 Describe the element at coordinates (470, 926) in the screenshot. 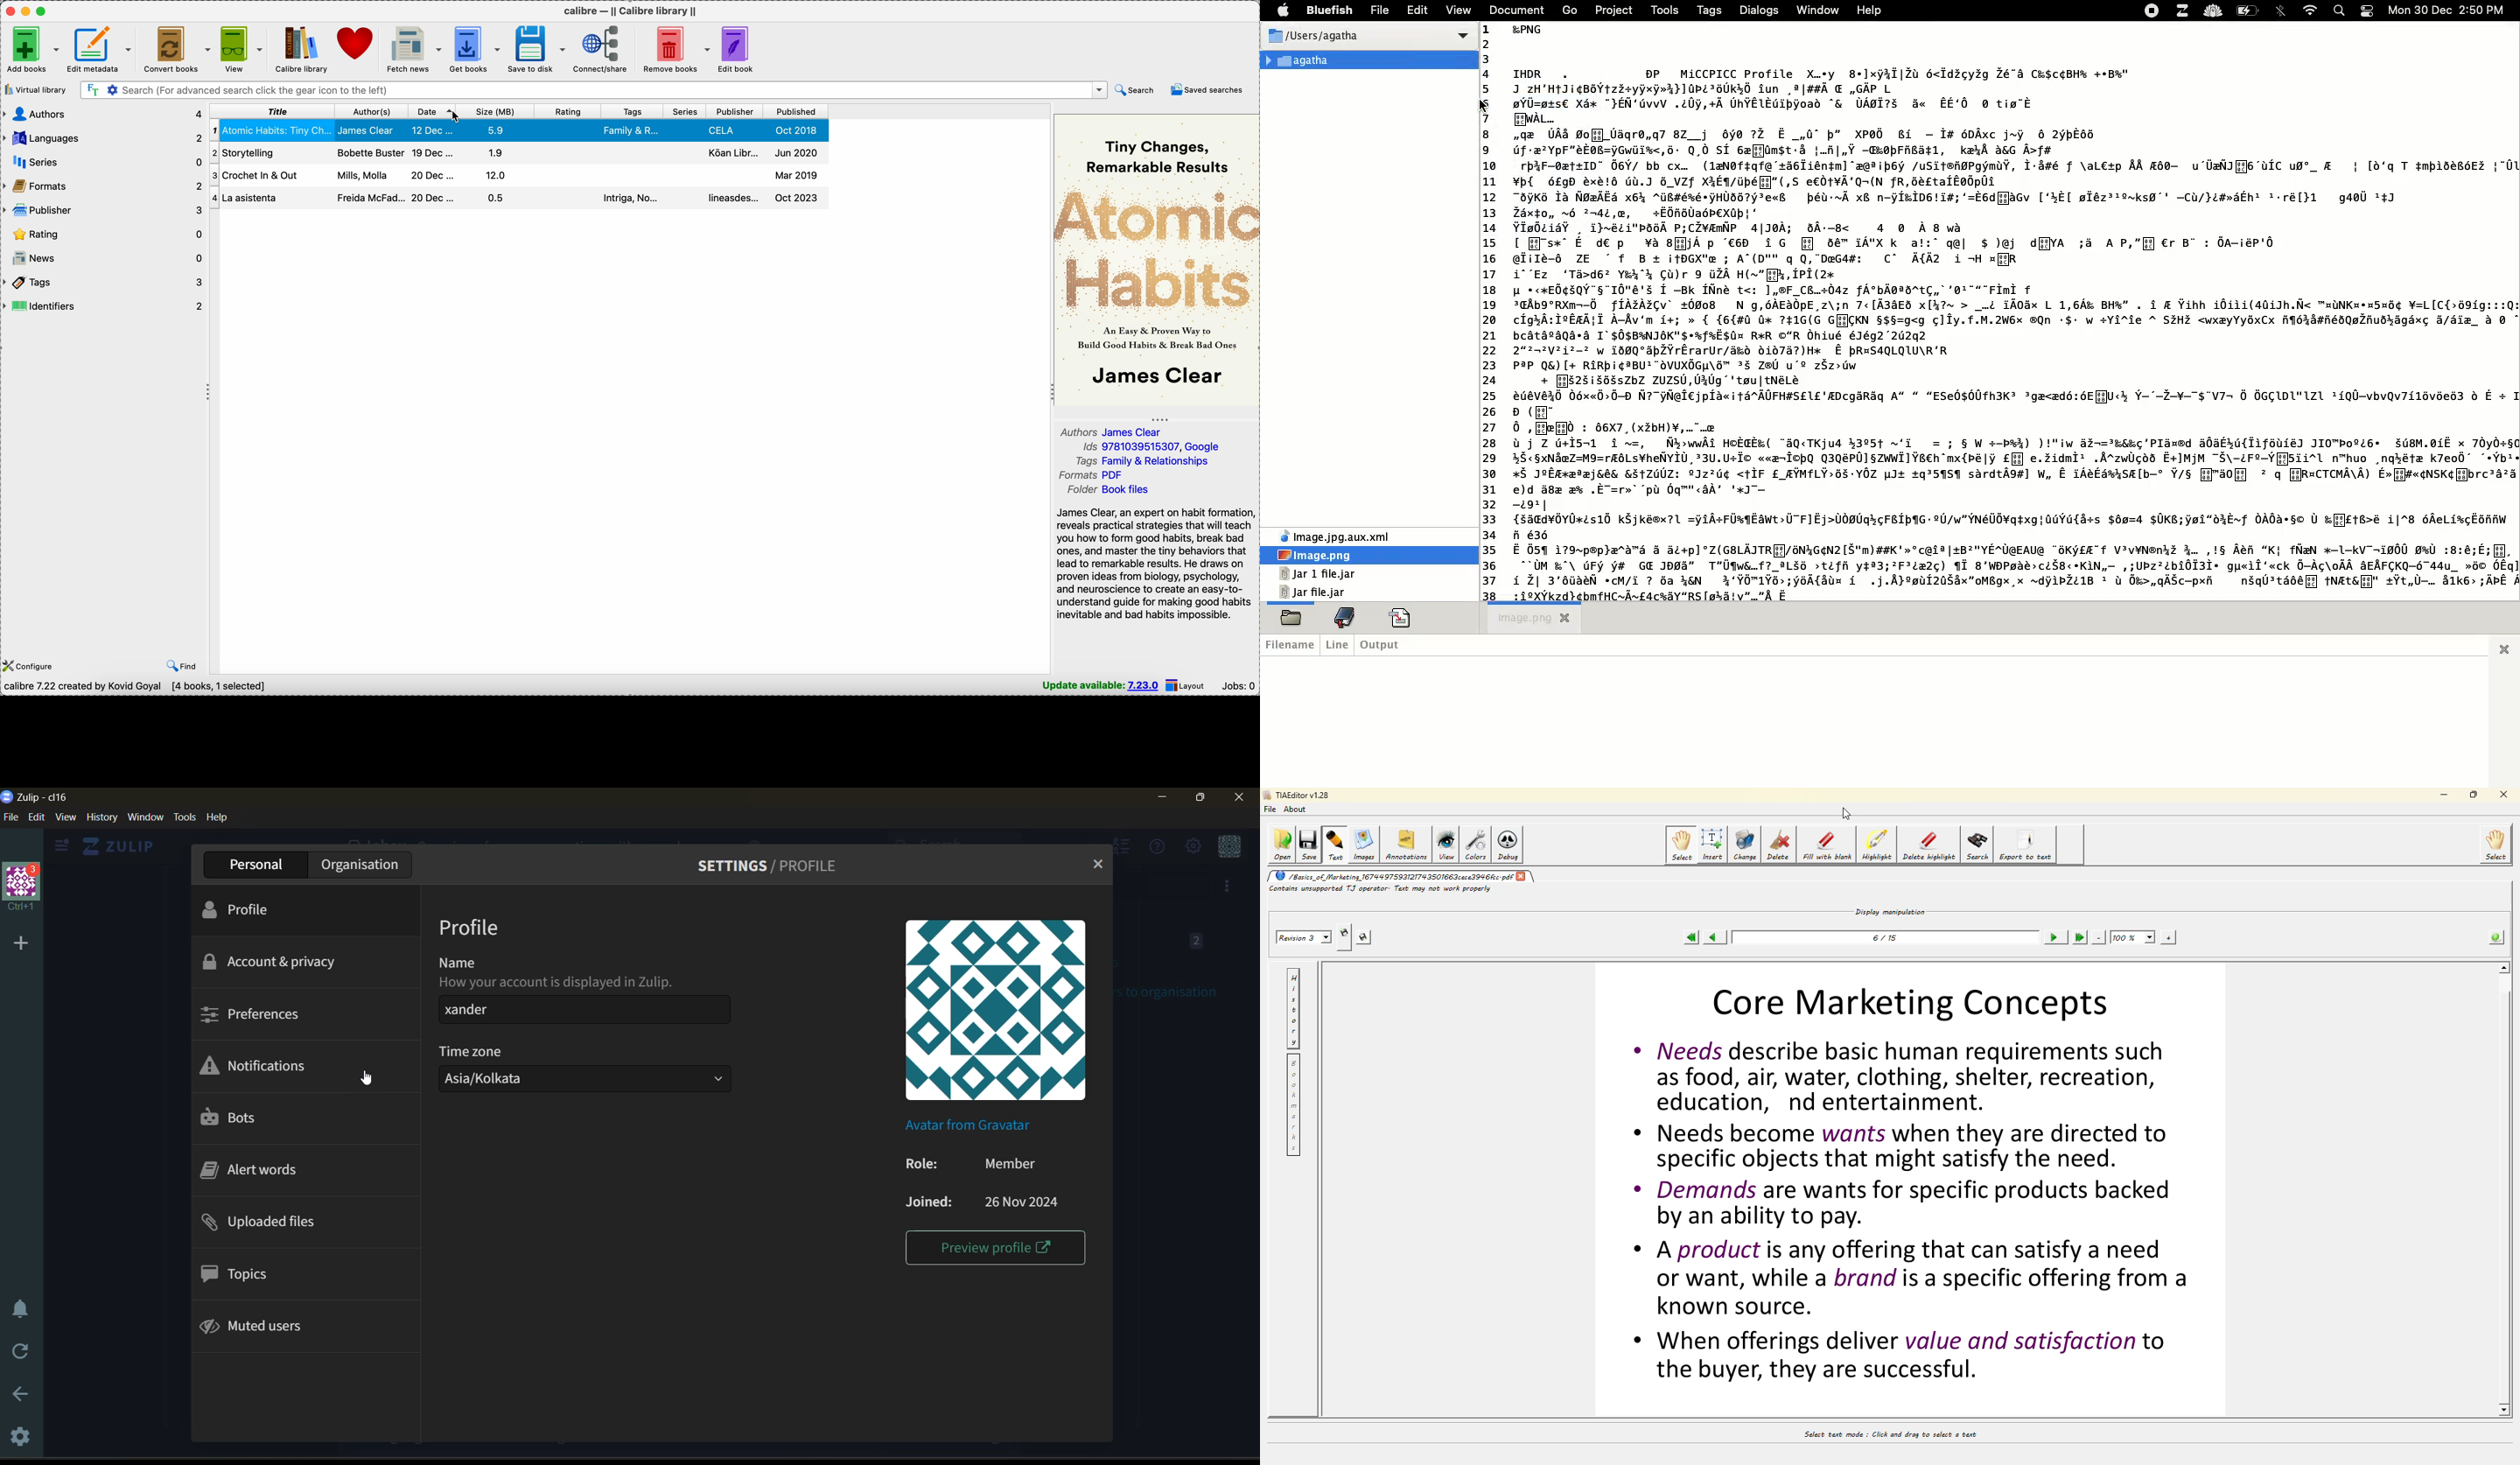

I see `profile` at that location.